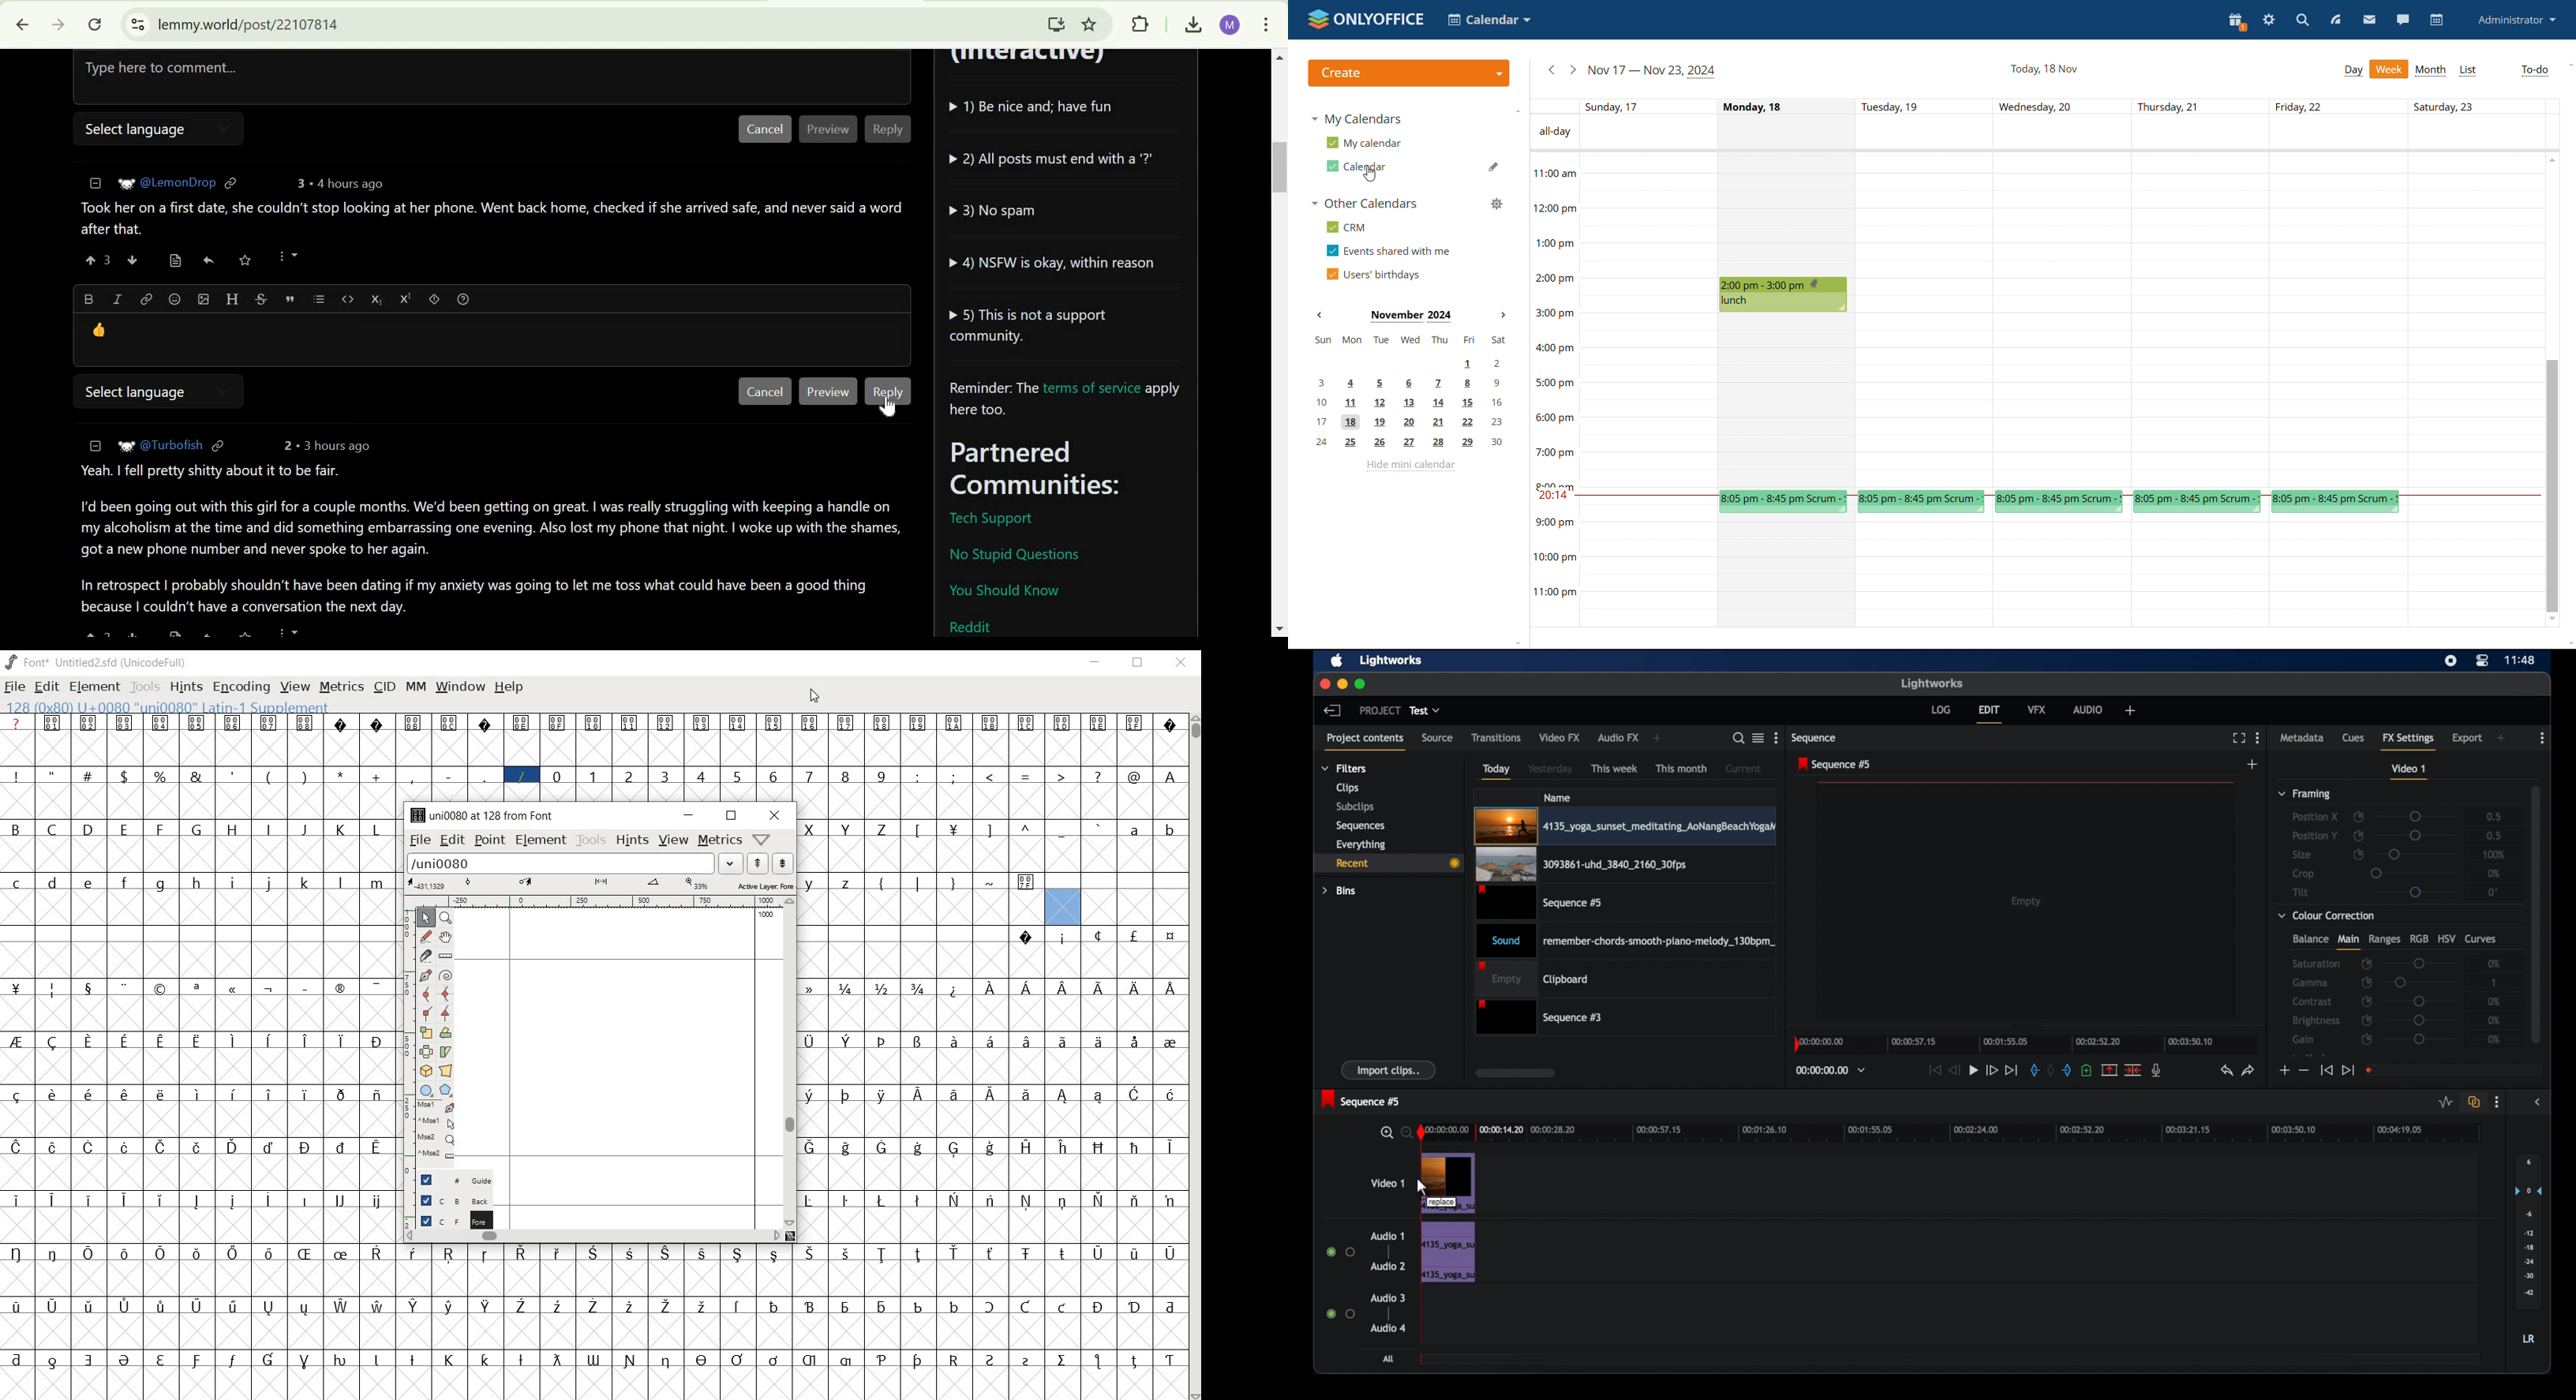  Describe the element at coordinates (954, 1306) in the screenshot. I see `glyph` at that location.